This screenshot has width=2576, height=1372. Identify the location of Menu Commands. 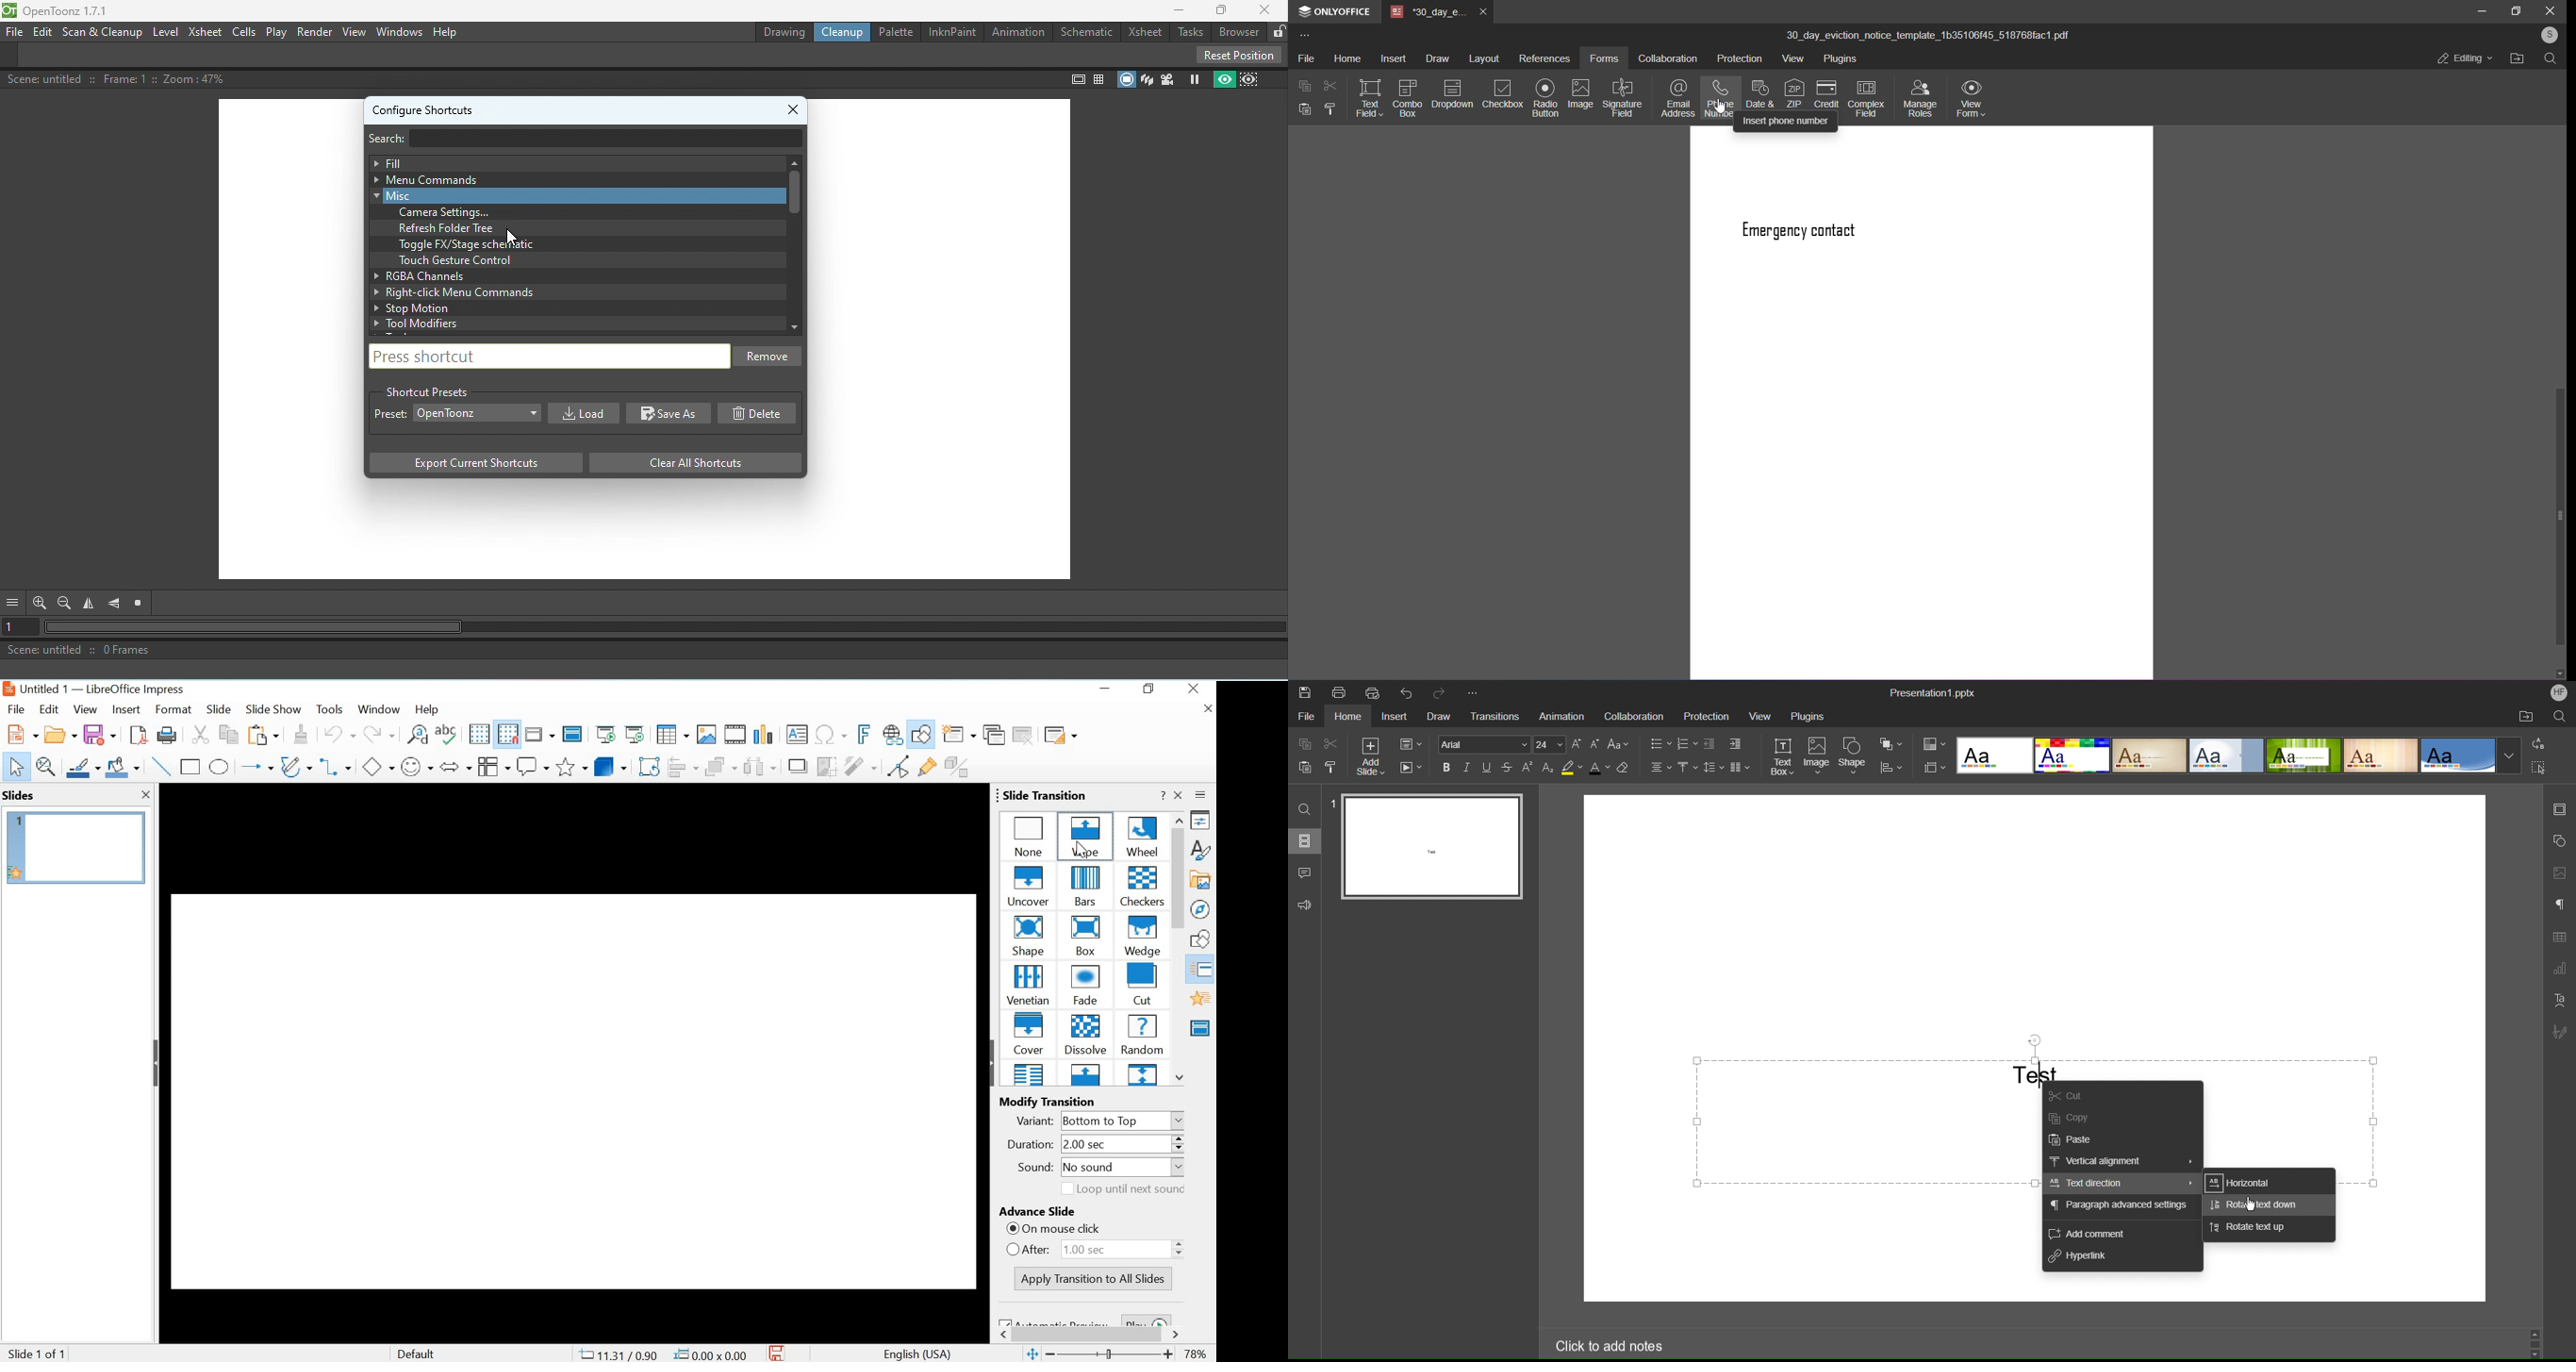
(570, 179).